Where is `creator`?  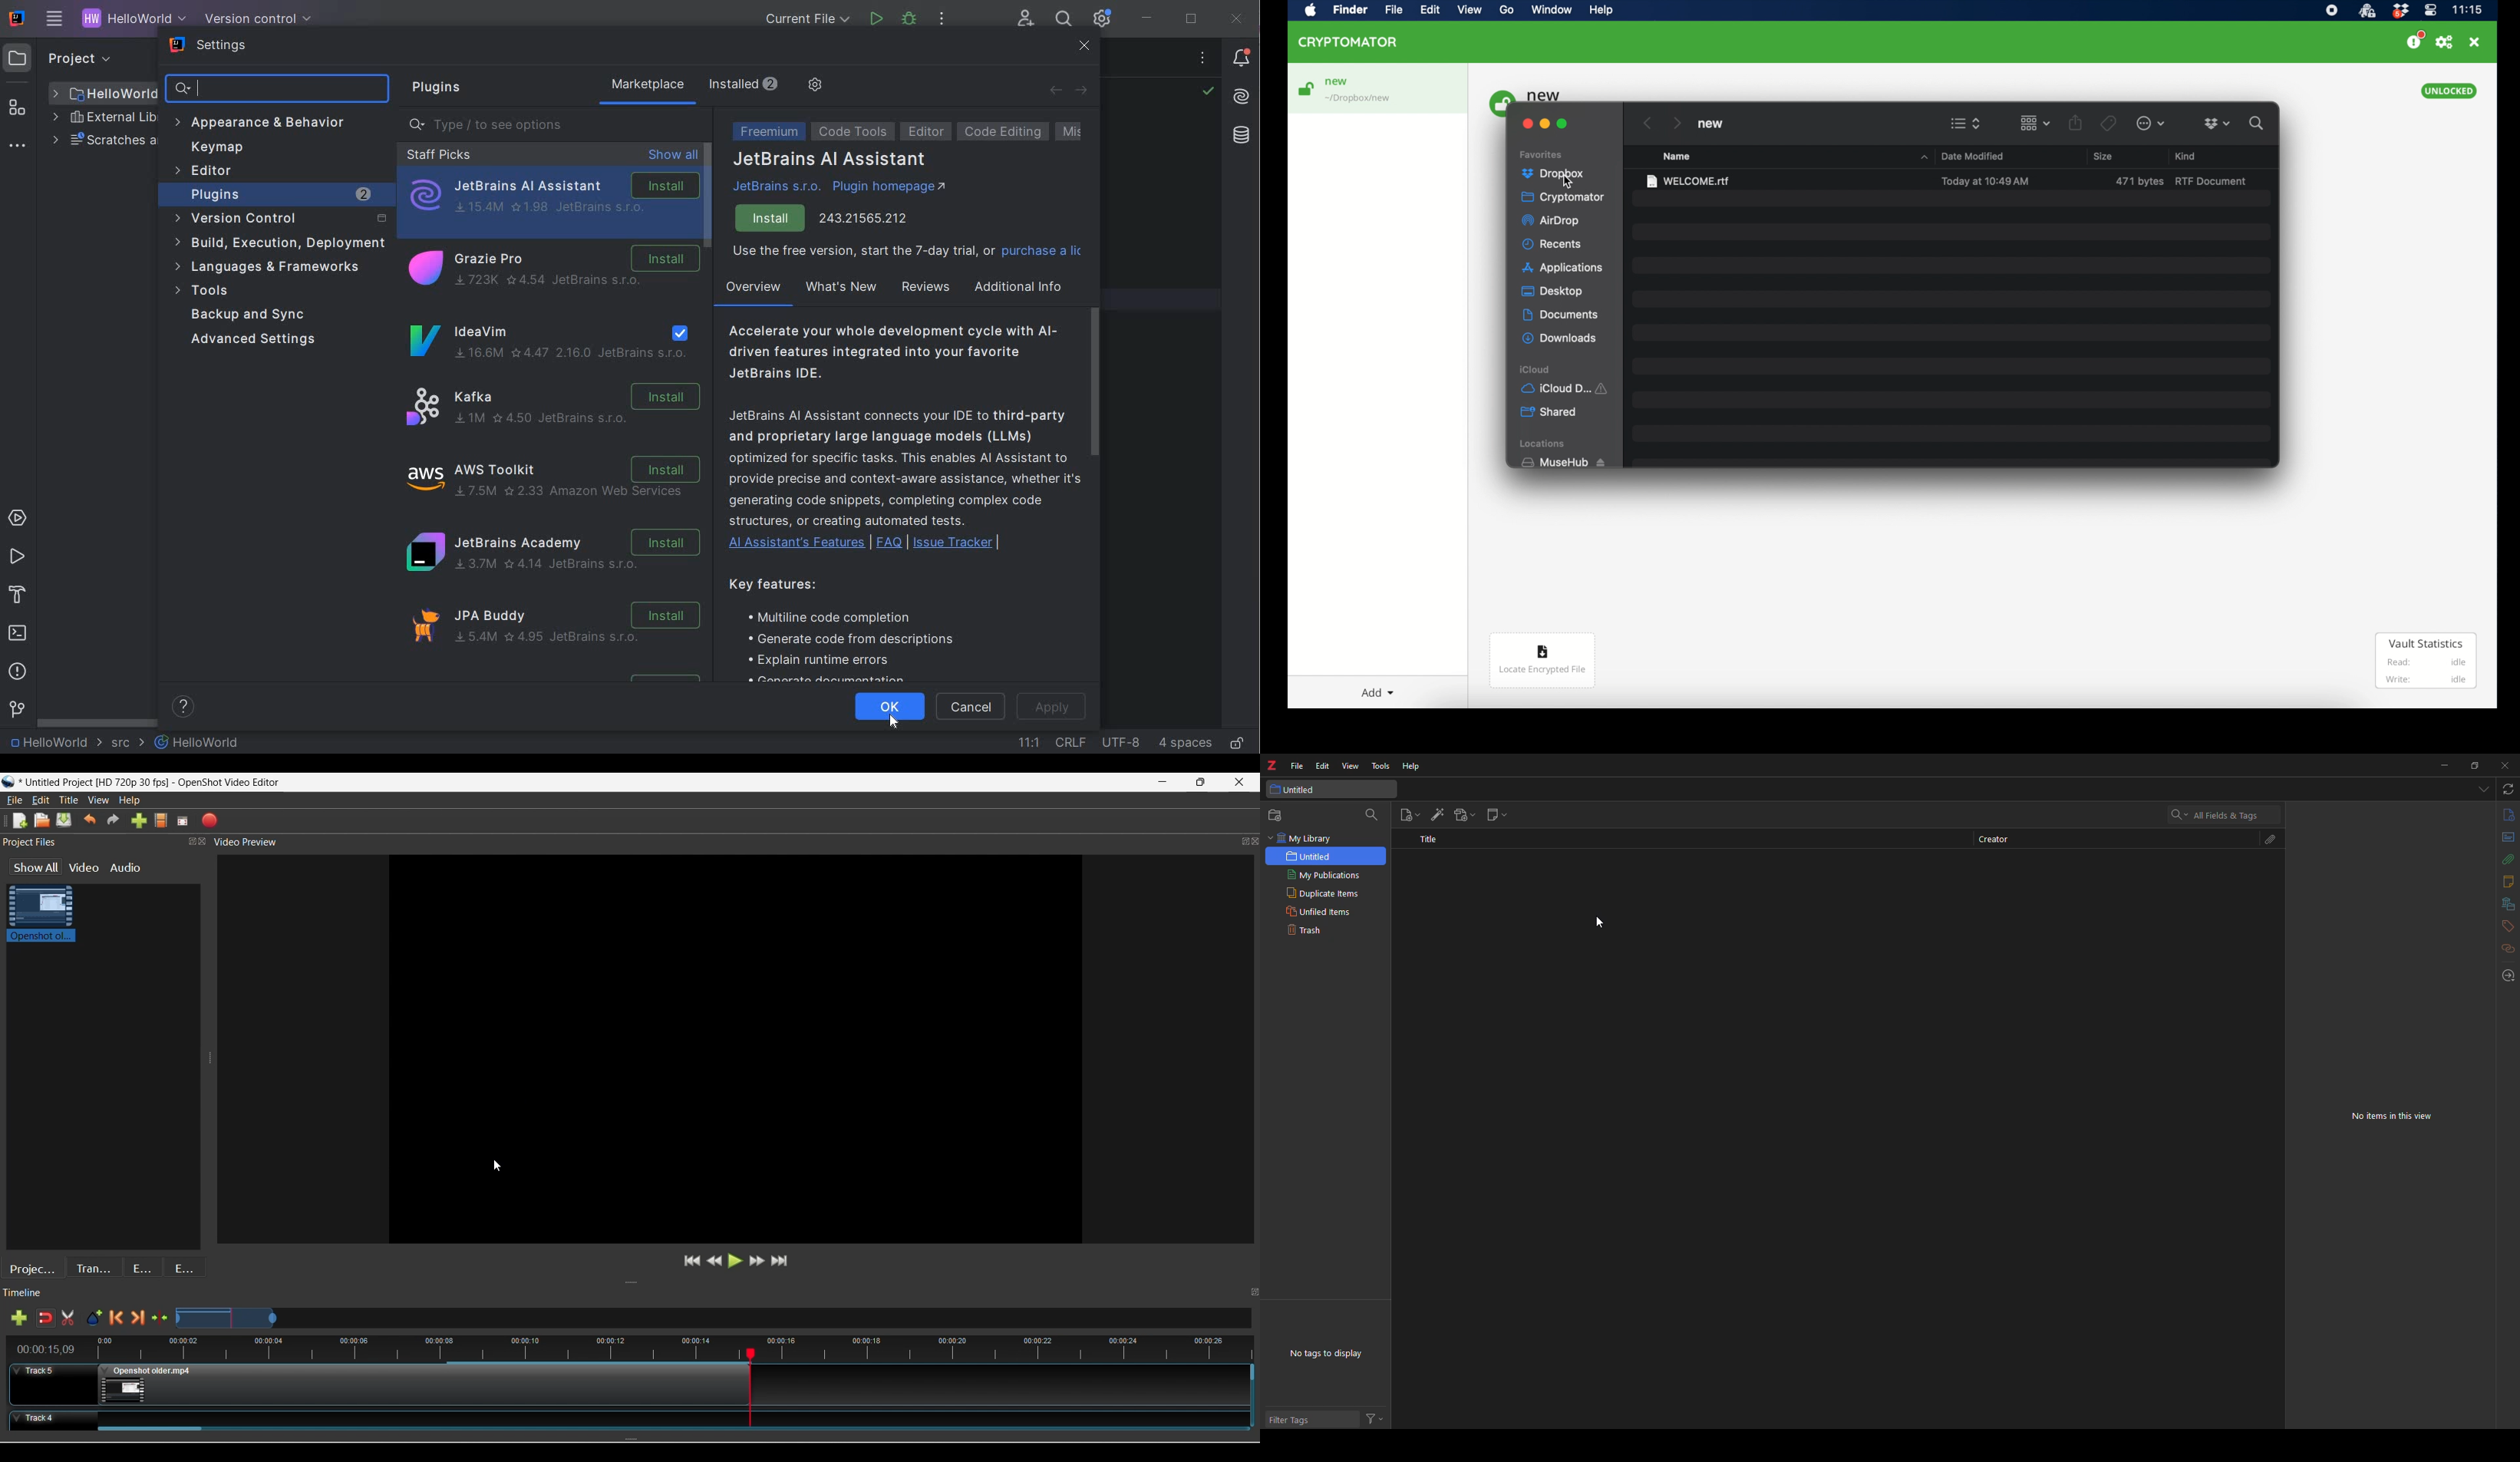
creator is located at coordinates (1998, 839).